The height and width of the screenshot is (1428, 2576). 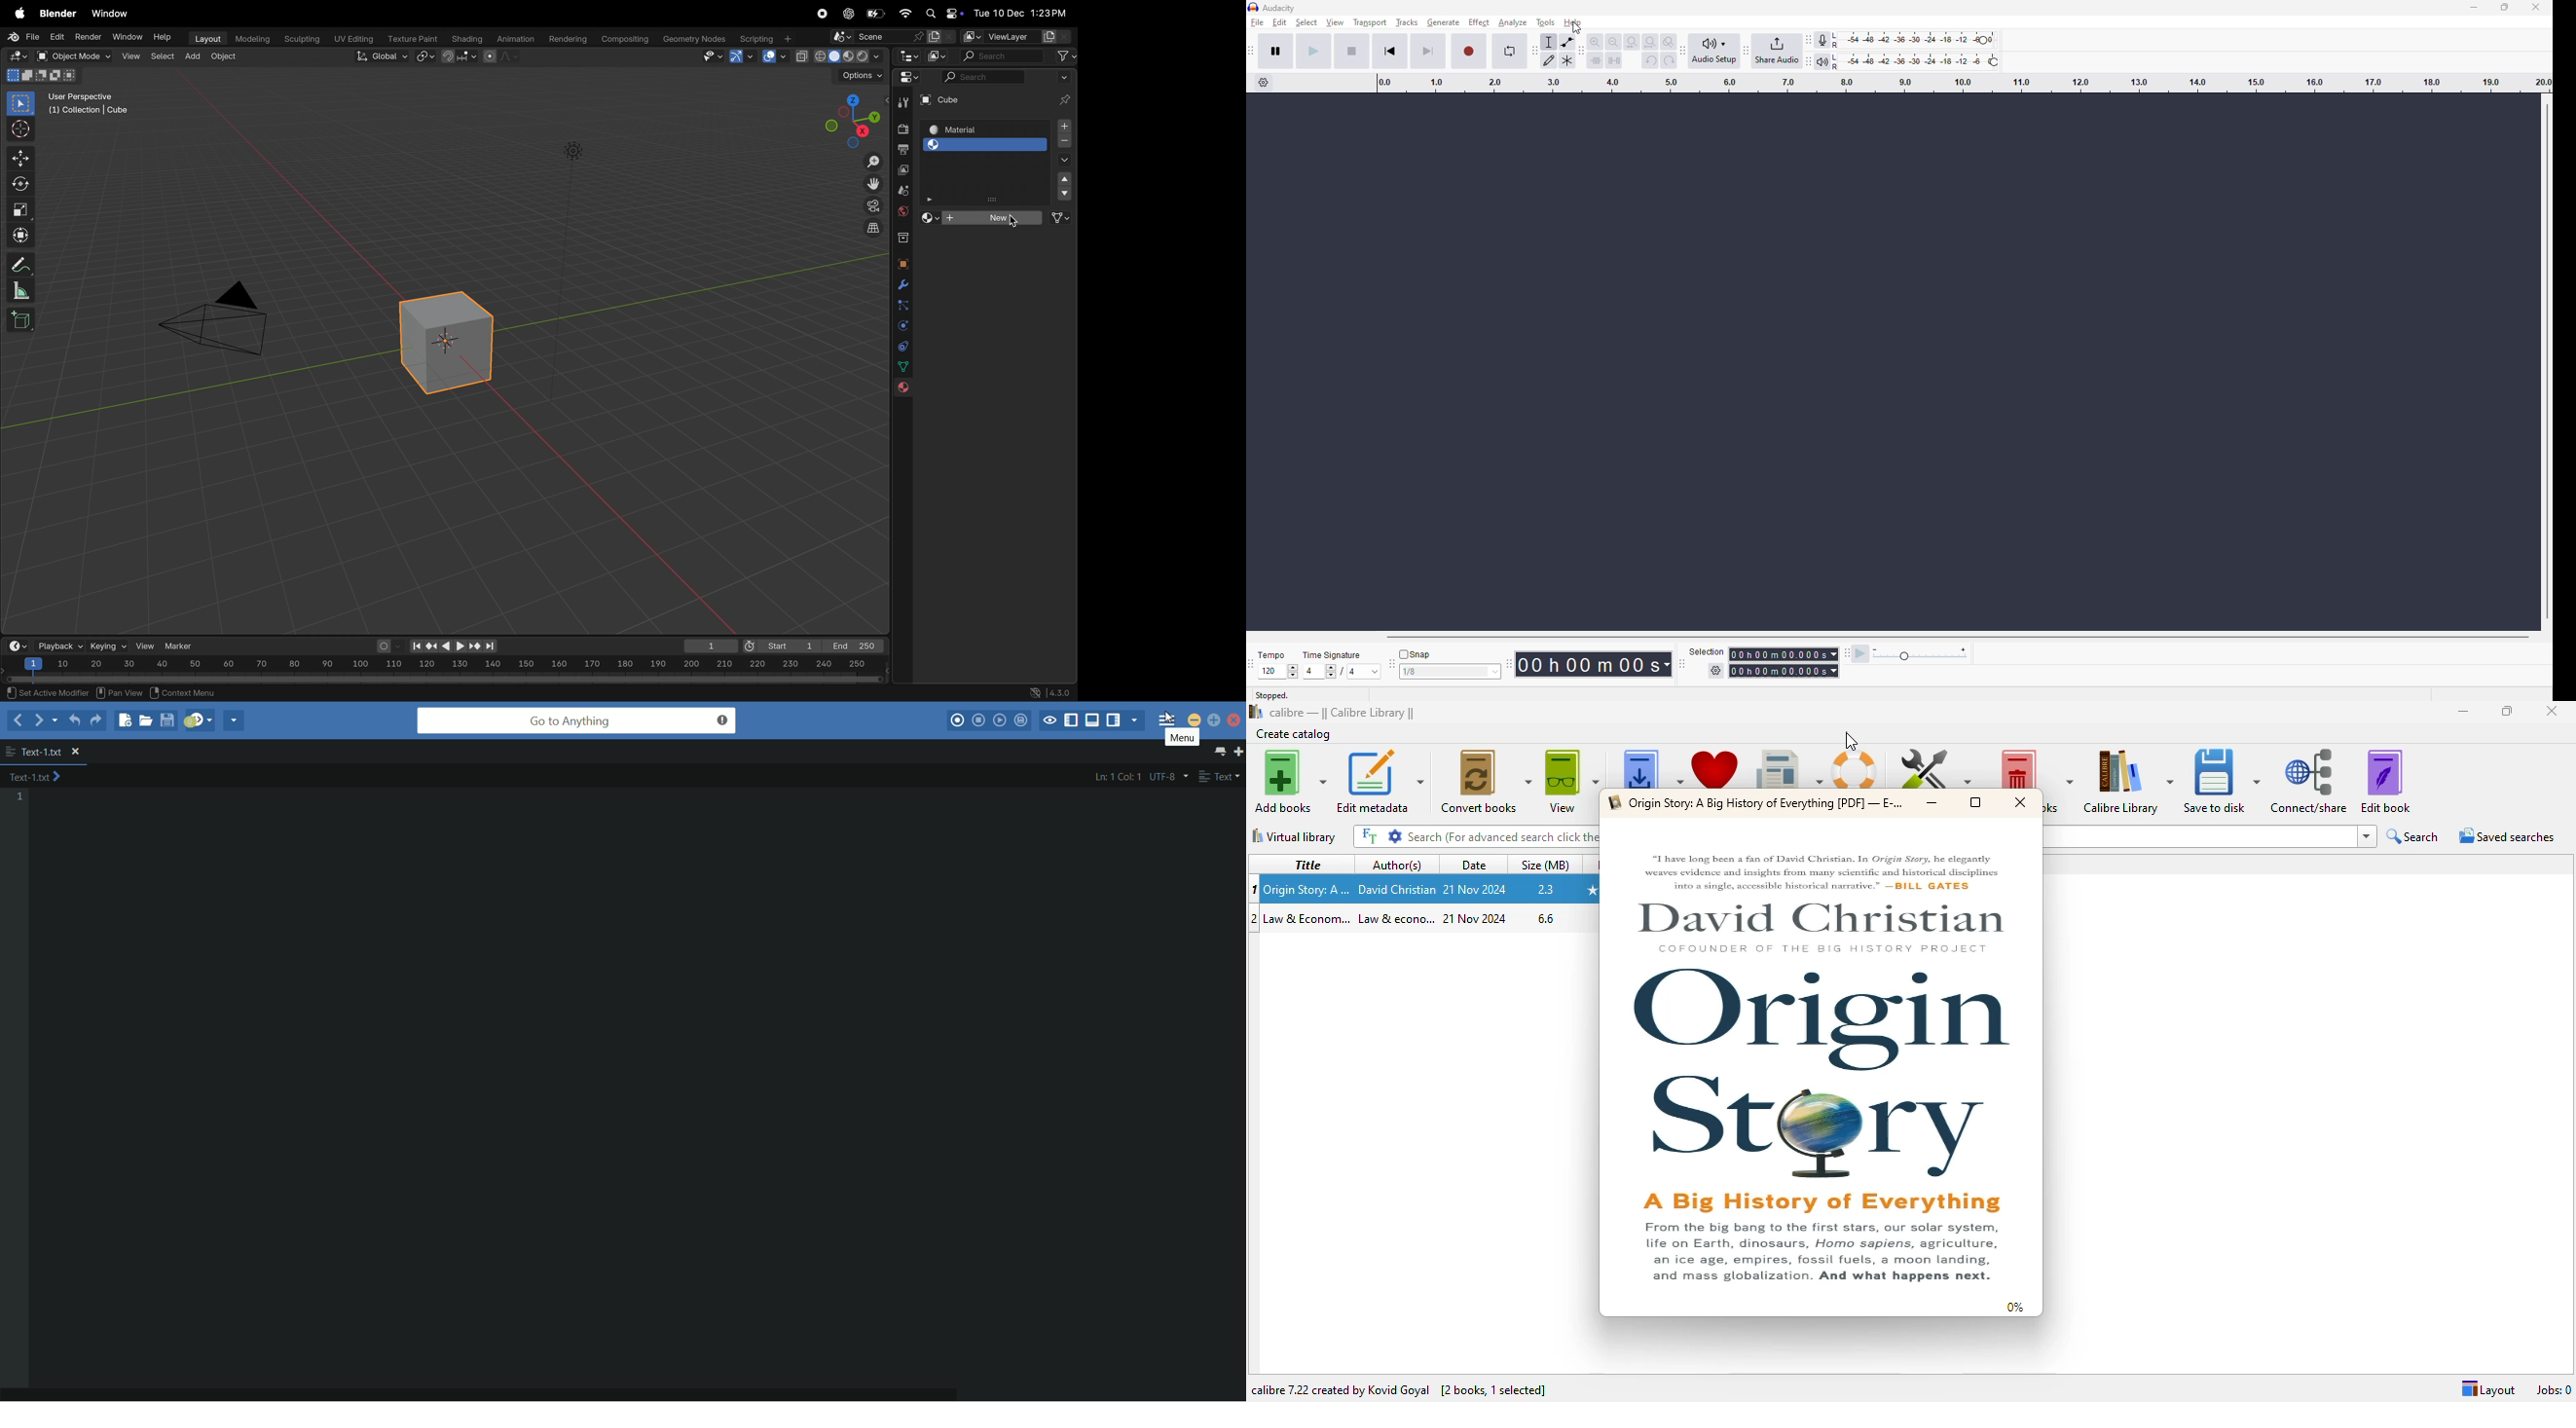 I want to click on render, so click(x=87, y=36).